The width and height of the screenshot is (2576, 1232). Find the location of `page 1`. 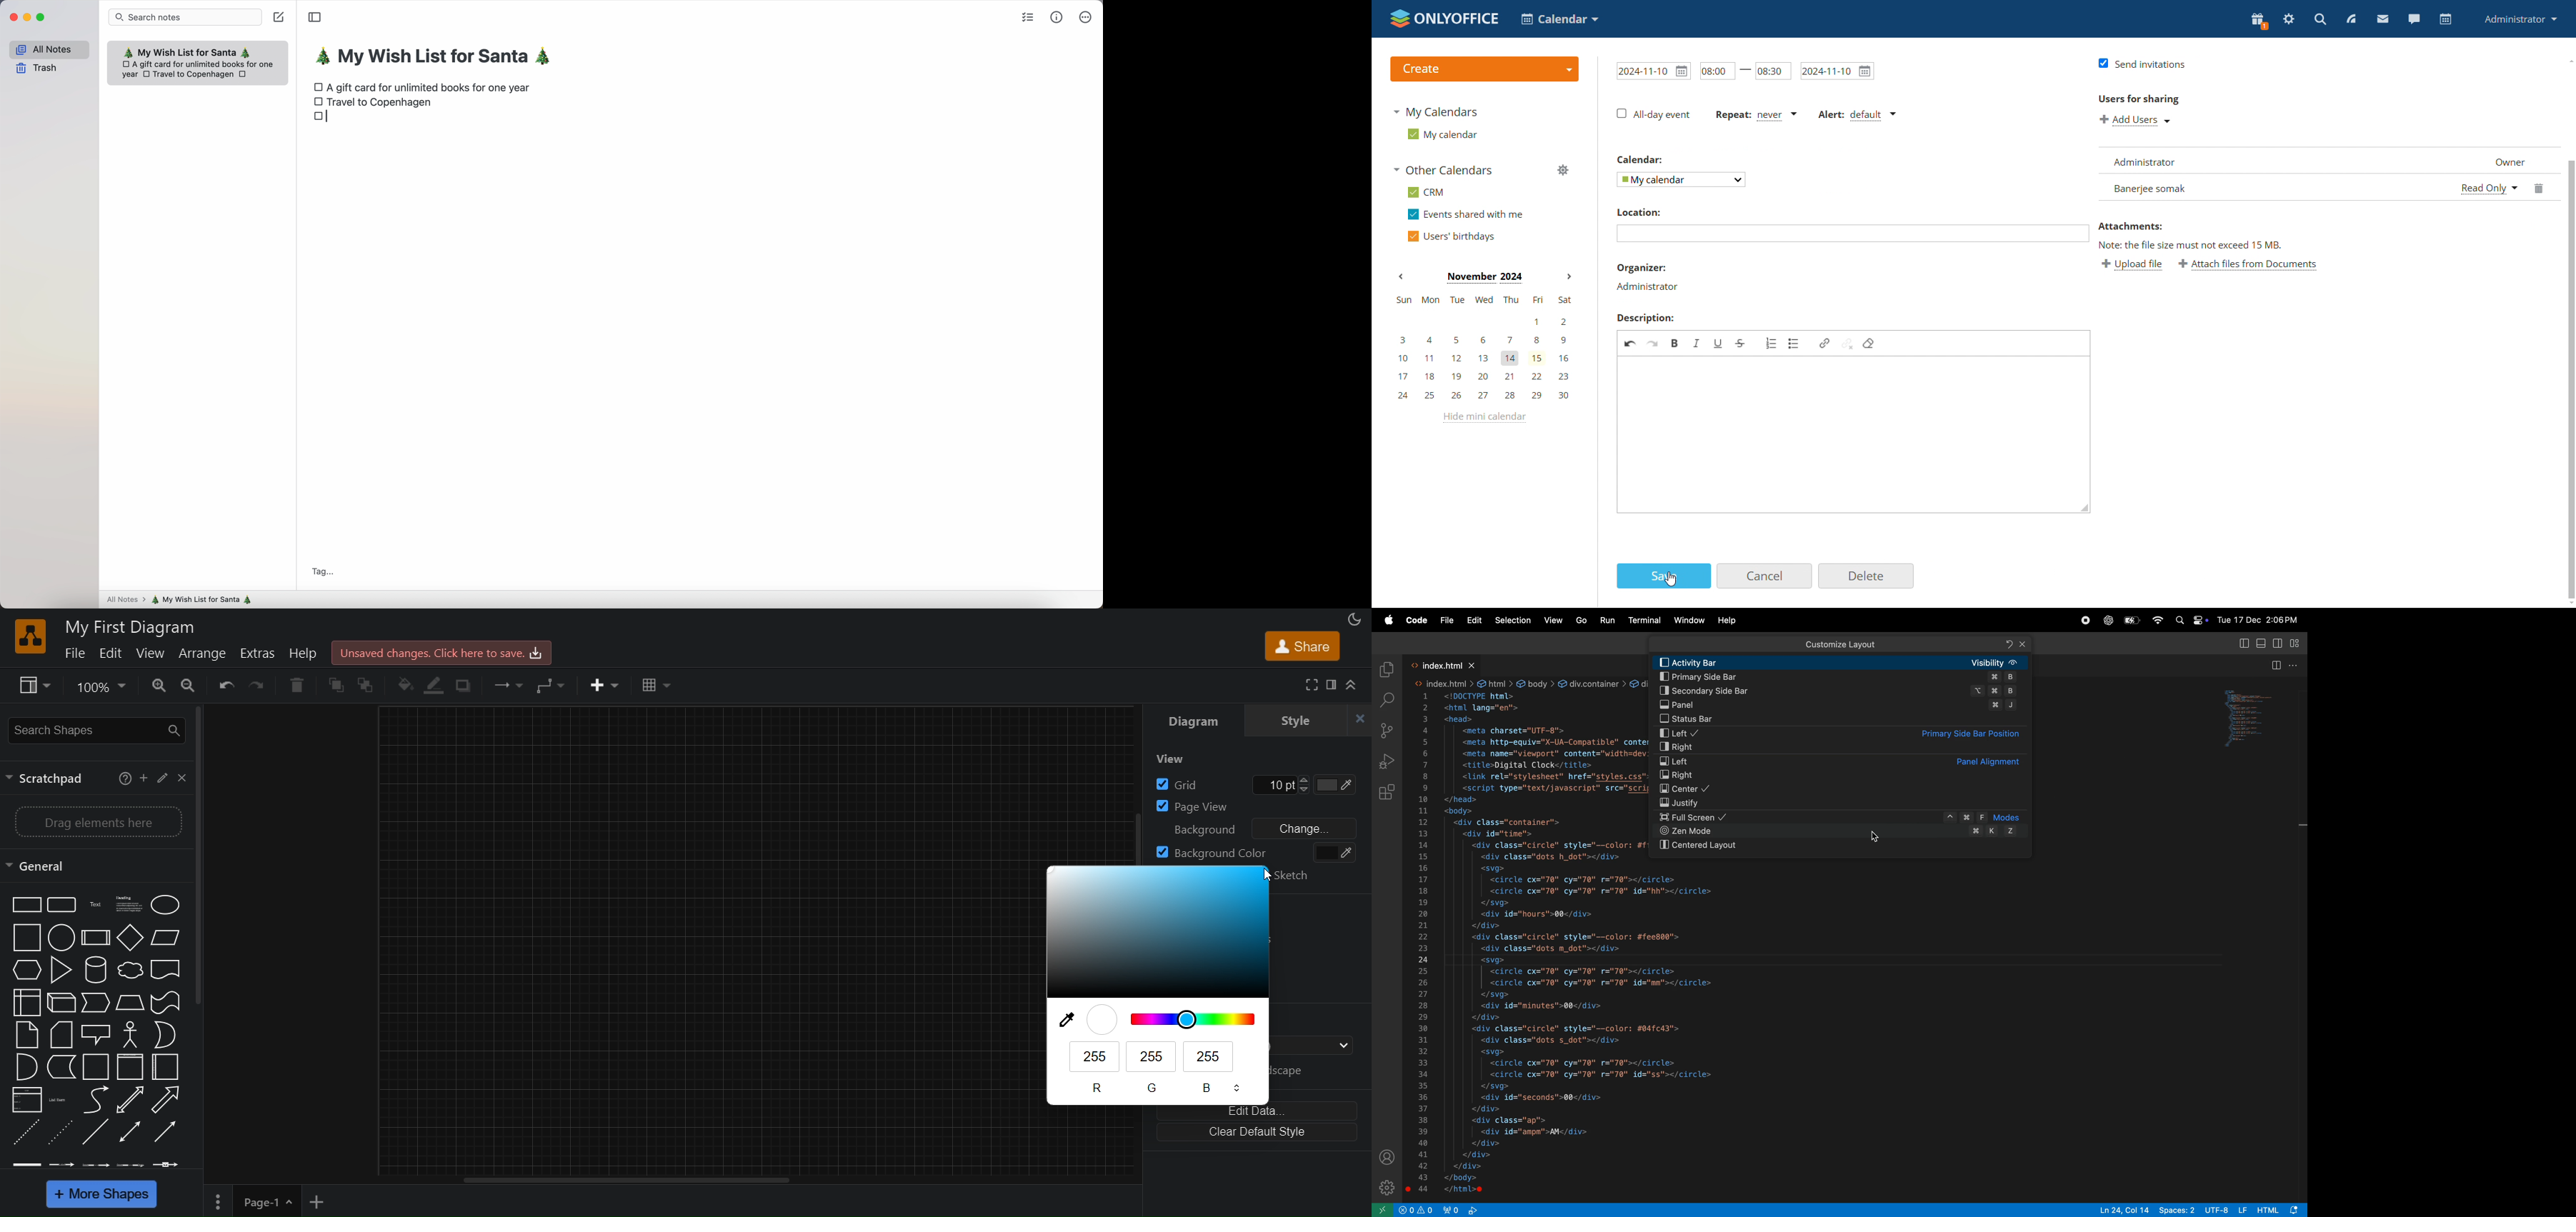

page 1 is located at coordinates (251, 1201).